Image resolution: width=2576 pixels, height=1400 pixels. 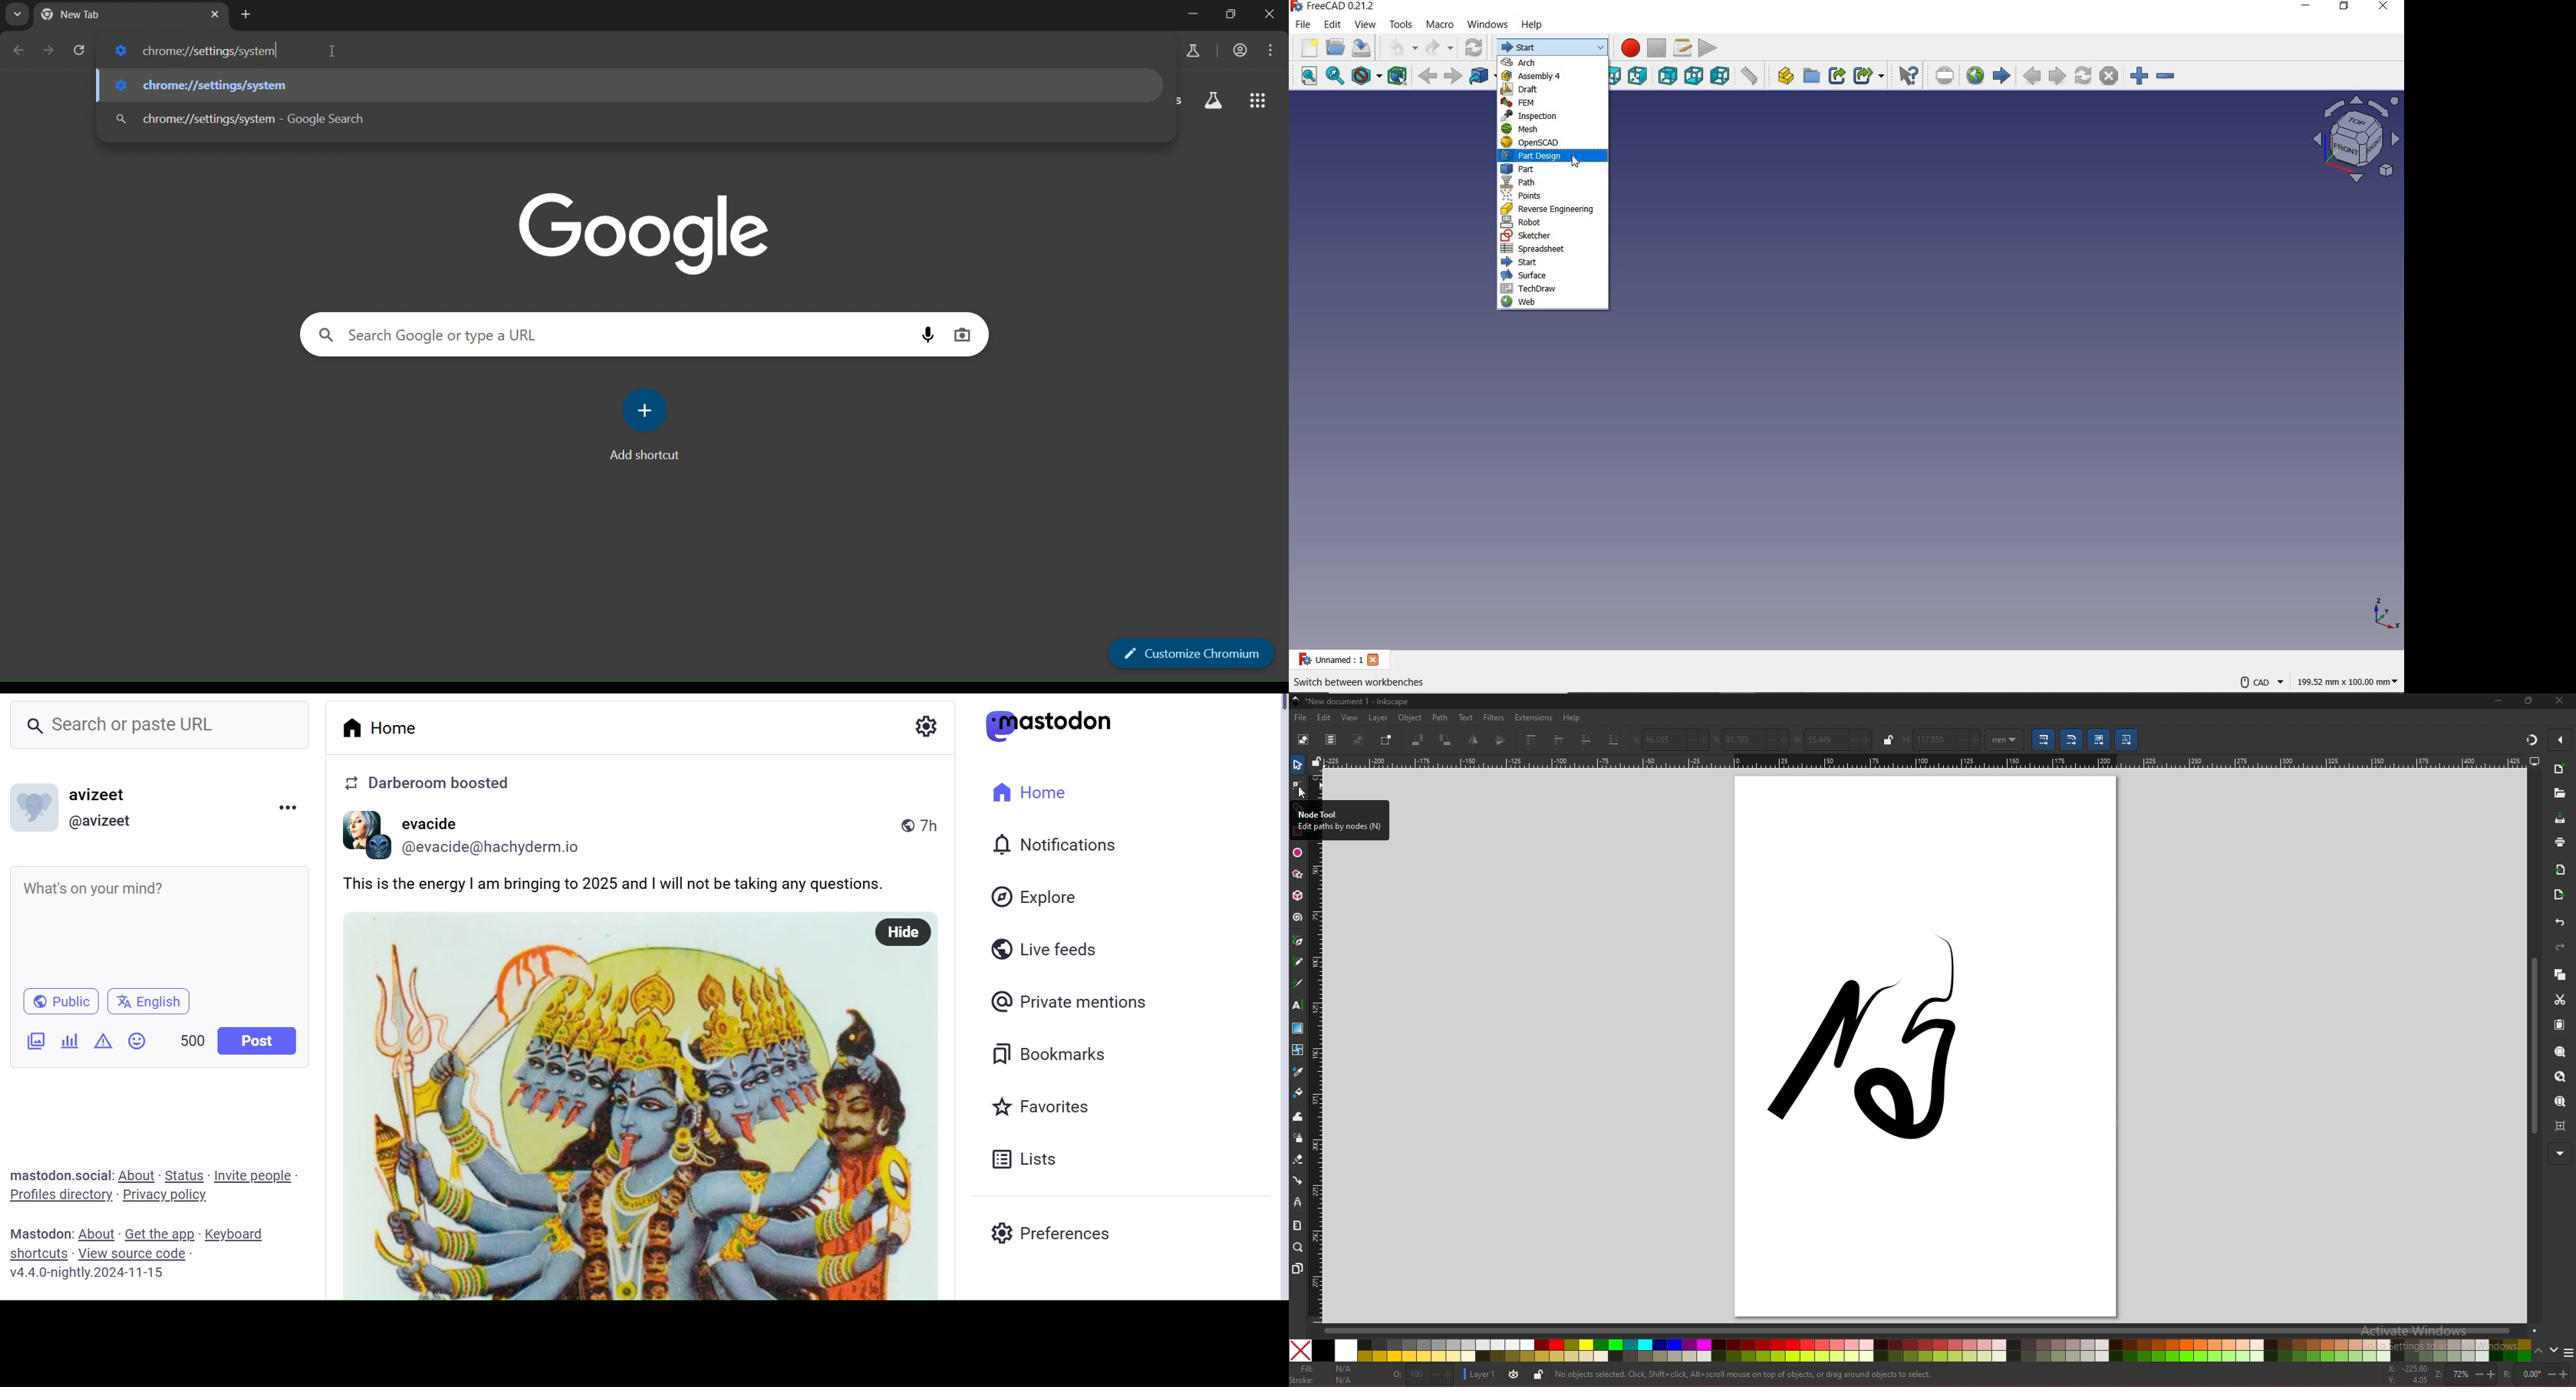 What do you see at coordinates (1480, 75) in the screenshot?
I see `GO TO LINKED OBJECT` at bounding box center [1480, 75].